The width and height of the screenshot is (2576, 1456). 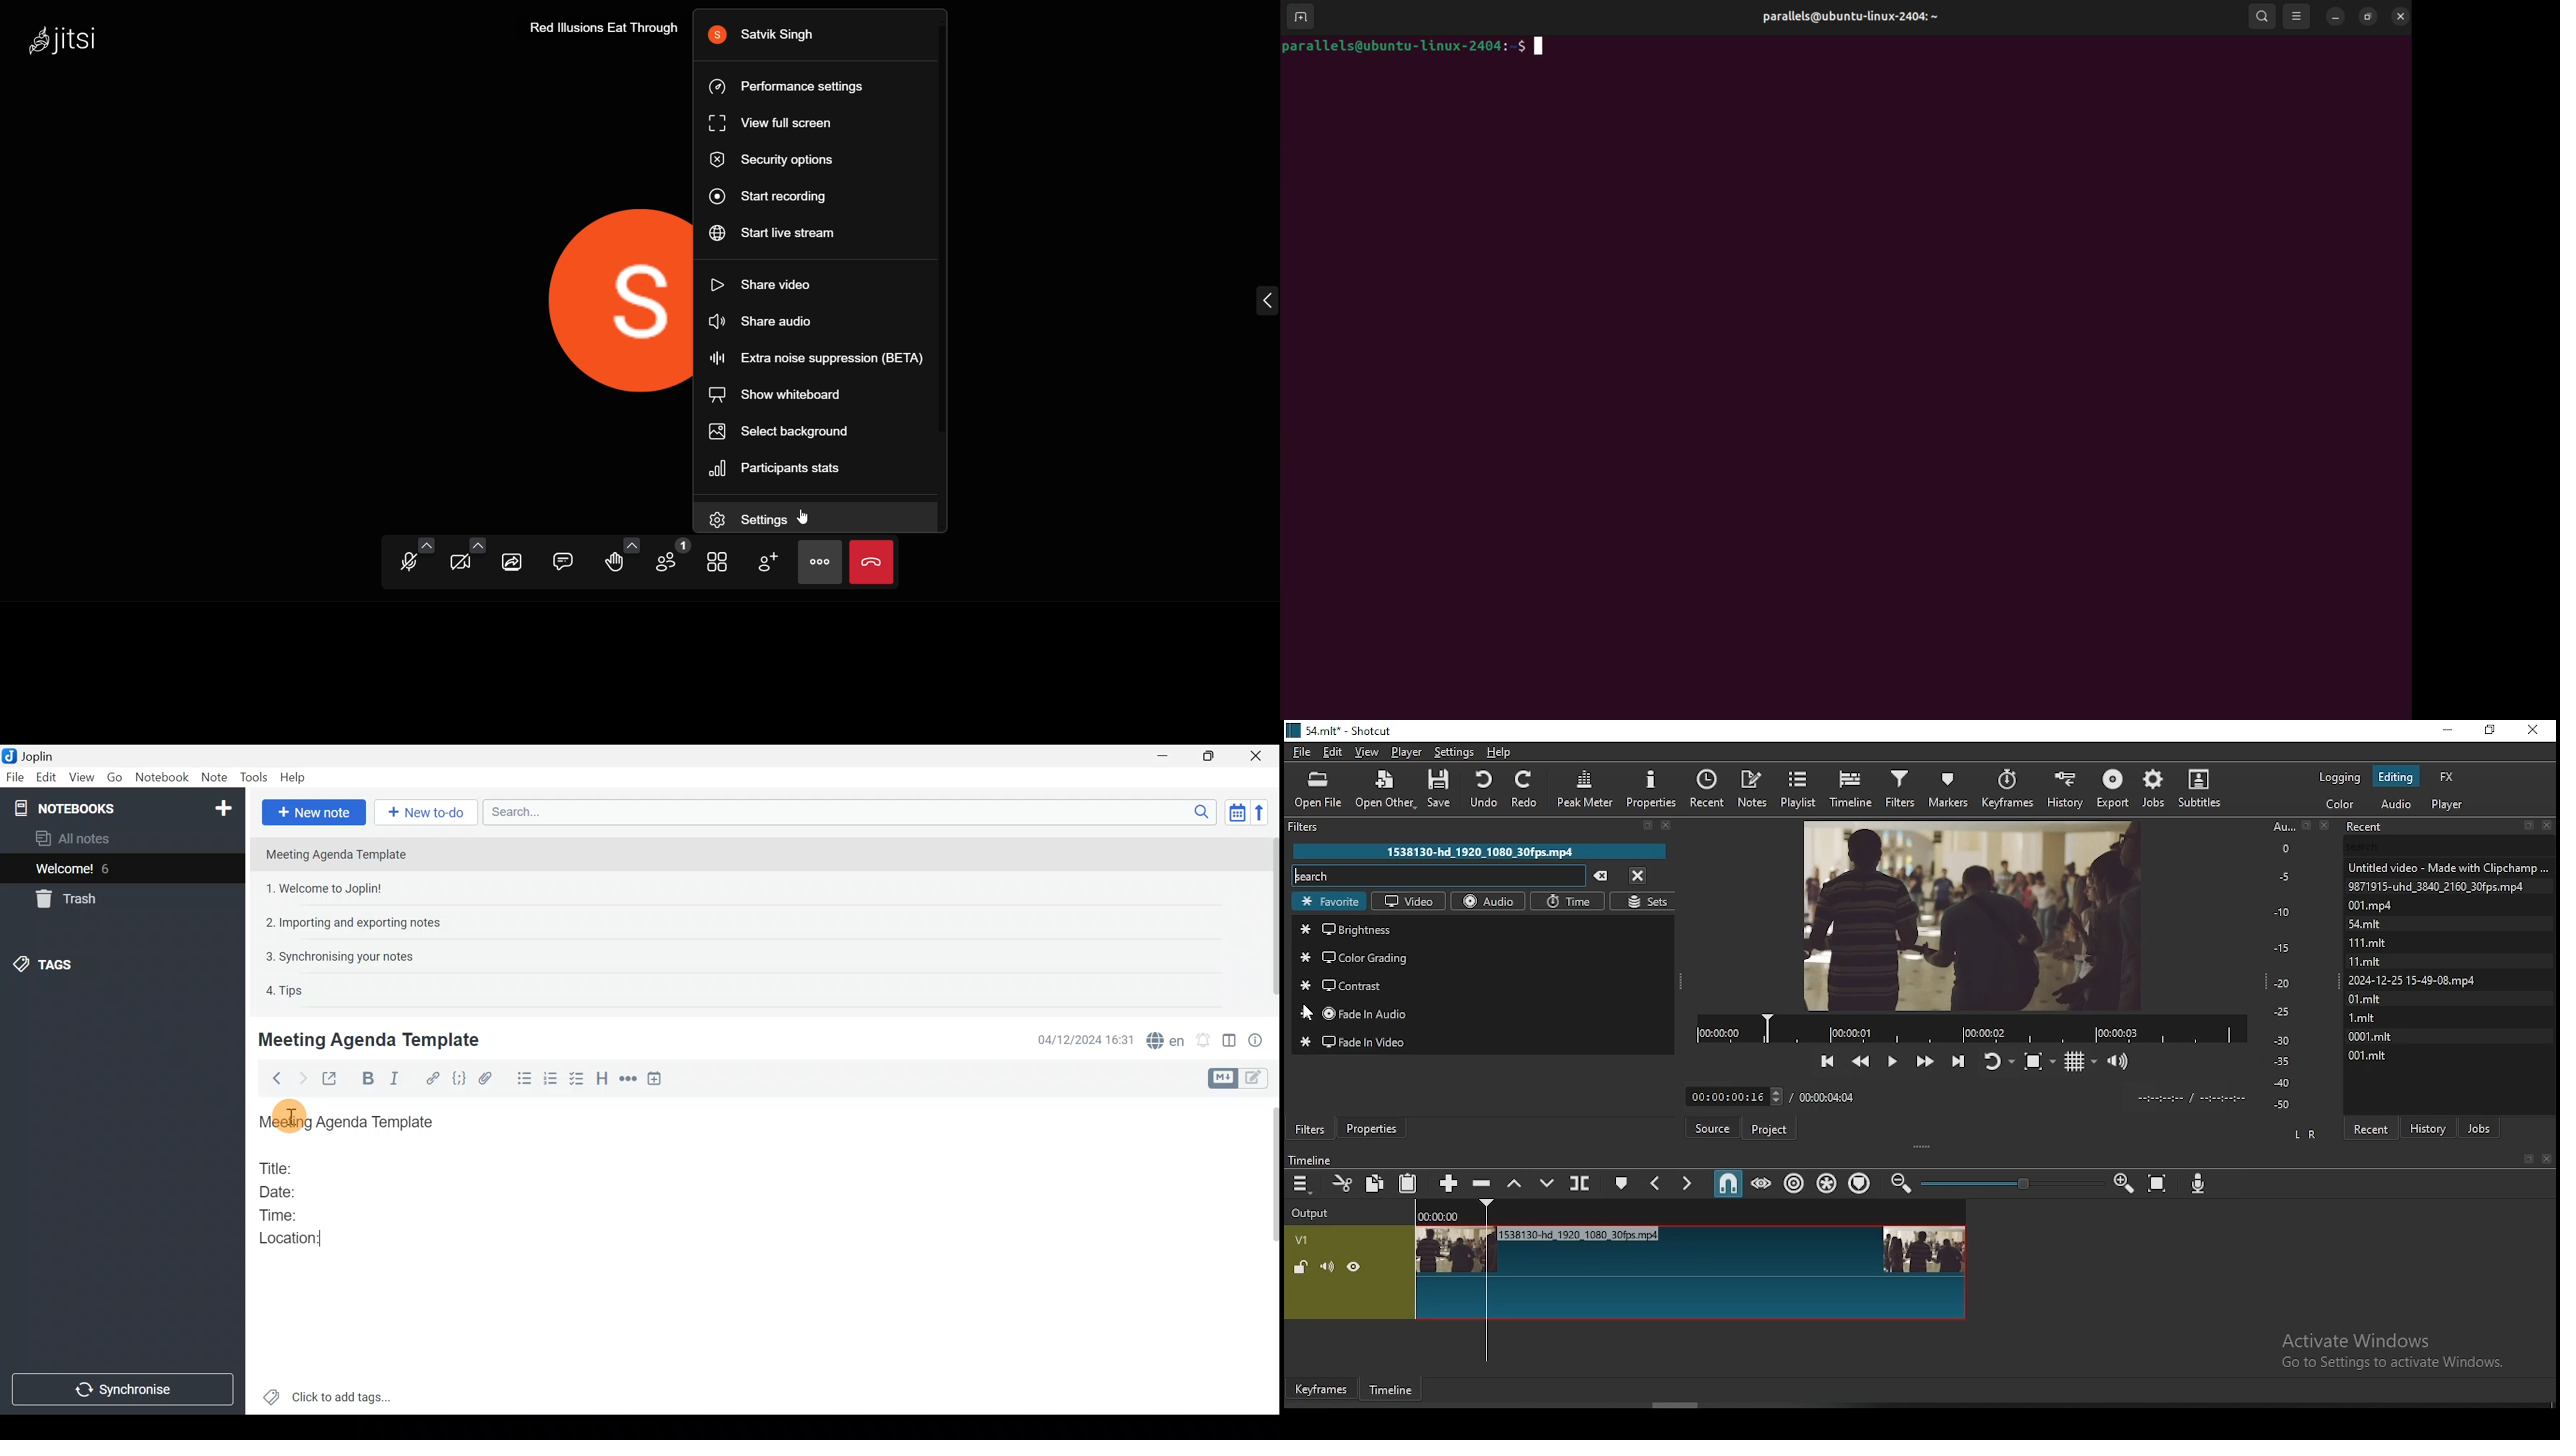 What do you see at coordinates (273, 1081) in the screenshot?
I see `Back` at bounding box center [273, 1081].